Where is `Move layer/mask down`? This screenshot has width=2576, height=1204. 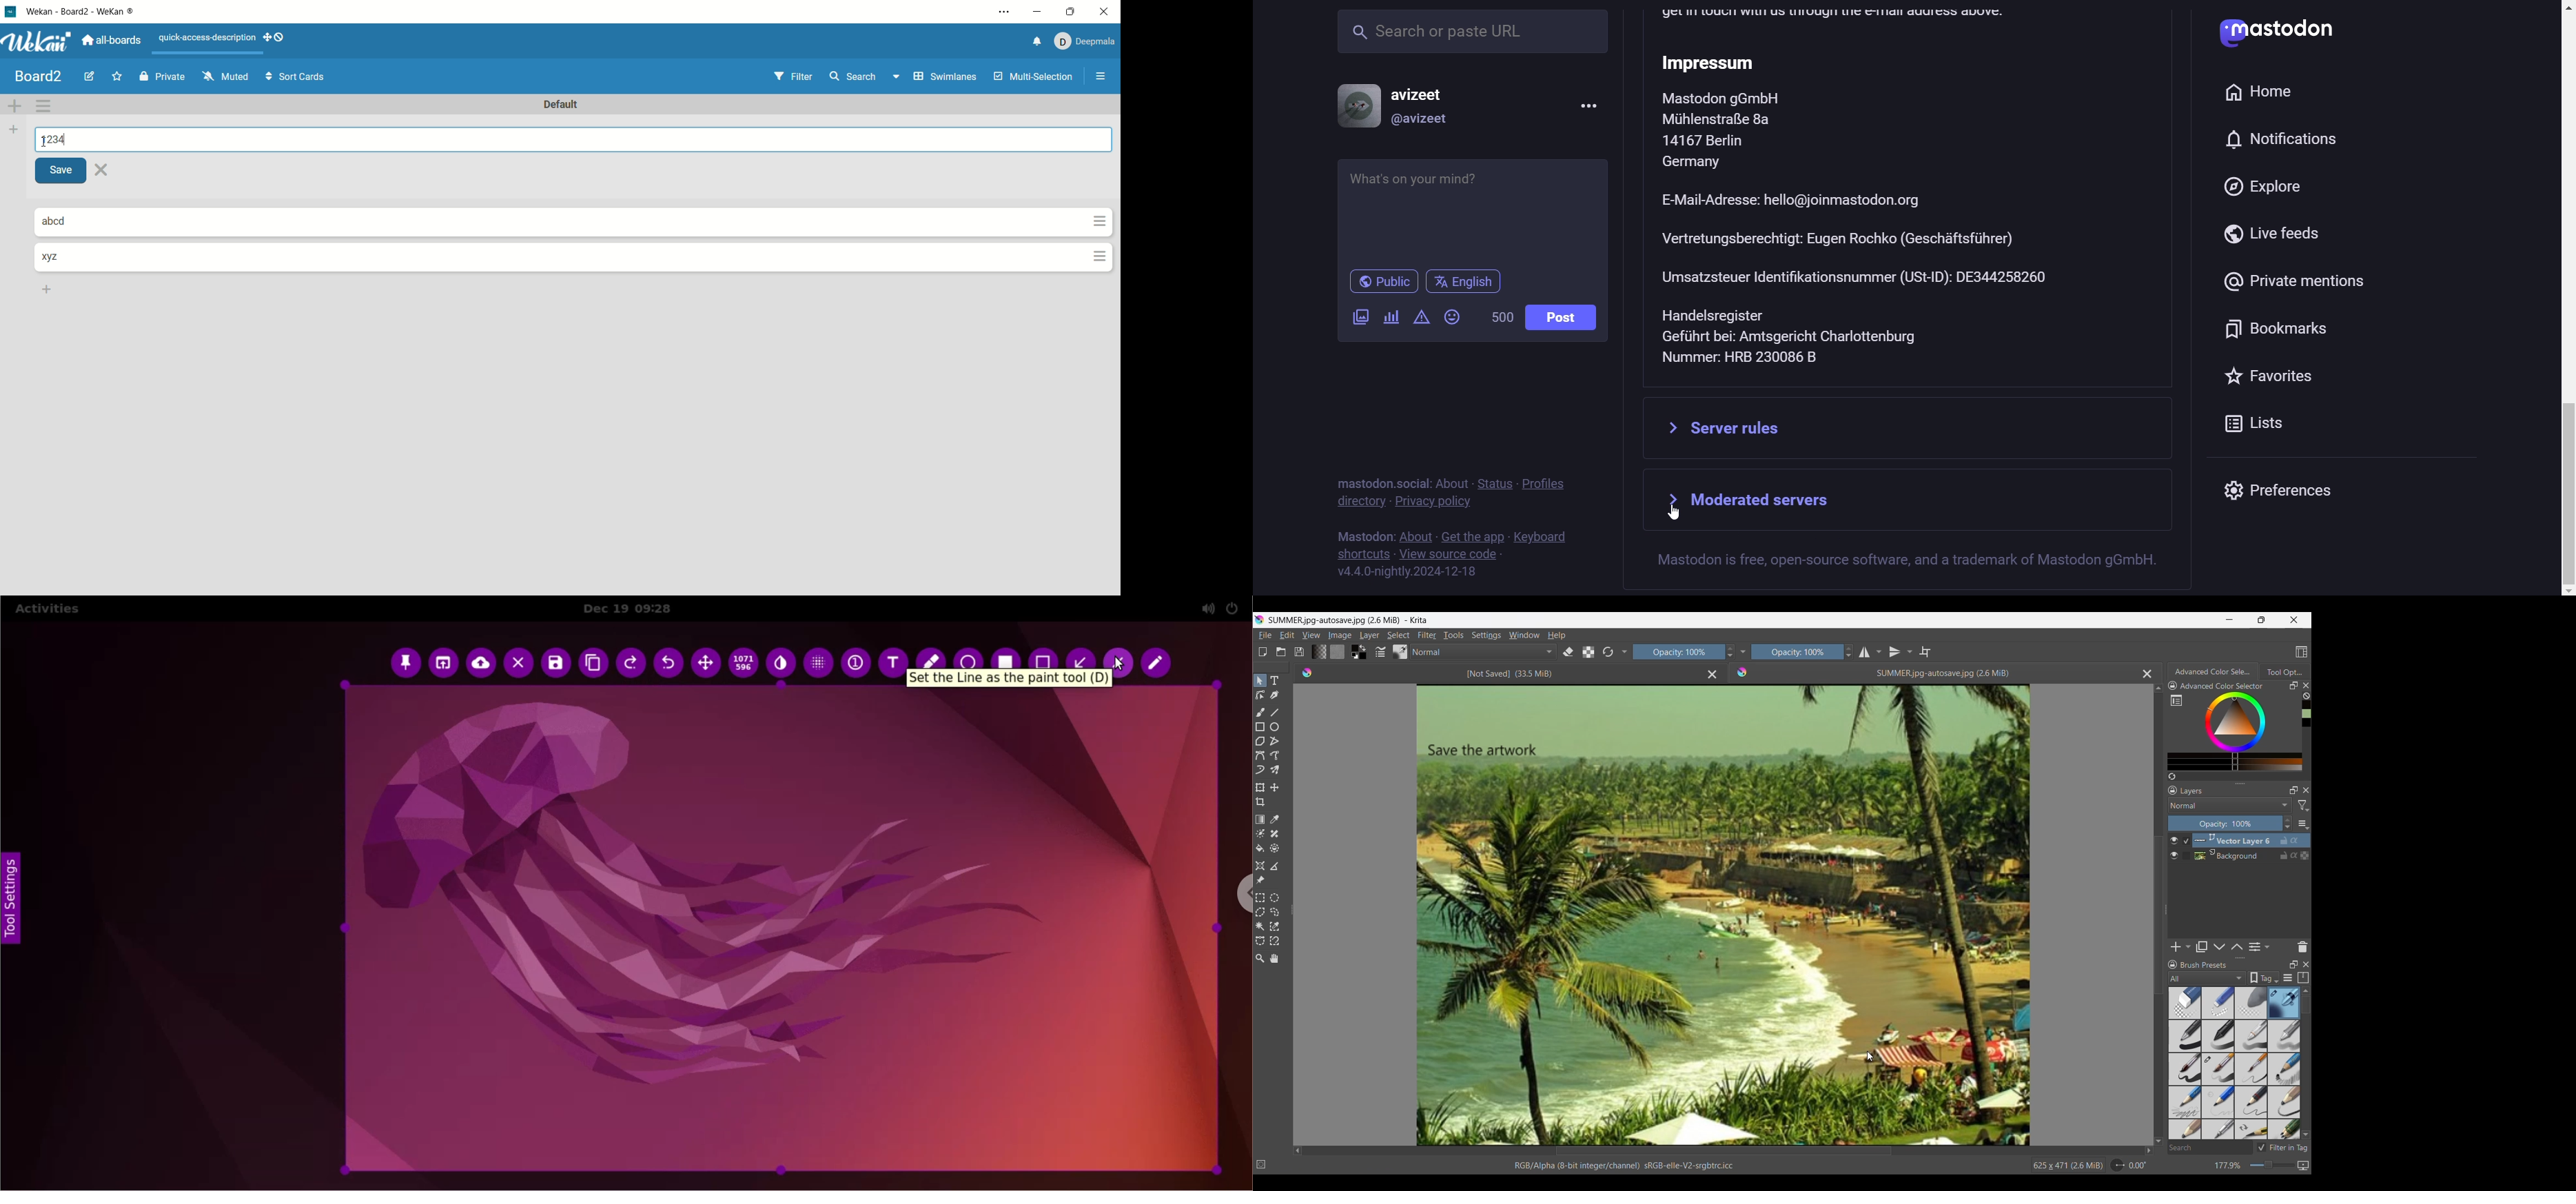
Move layer/mask down is located at coordinates (2219, 947).